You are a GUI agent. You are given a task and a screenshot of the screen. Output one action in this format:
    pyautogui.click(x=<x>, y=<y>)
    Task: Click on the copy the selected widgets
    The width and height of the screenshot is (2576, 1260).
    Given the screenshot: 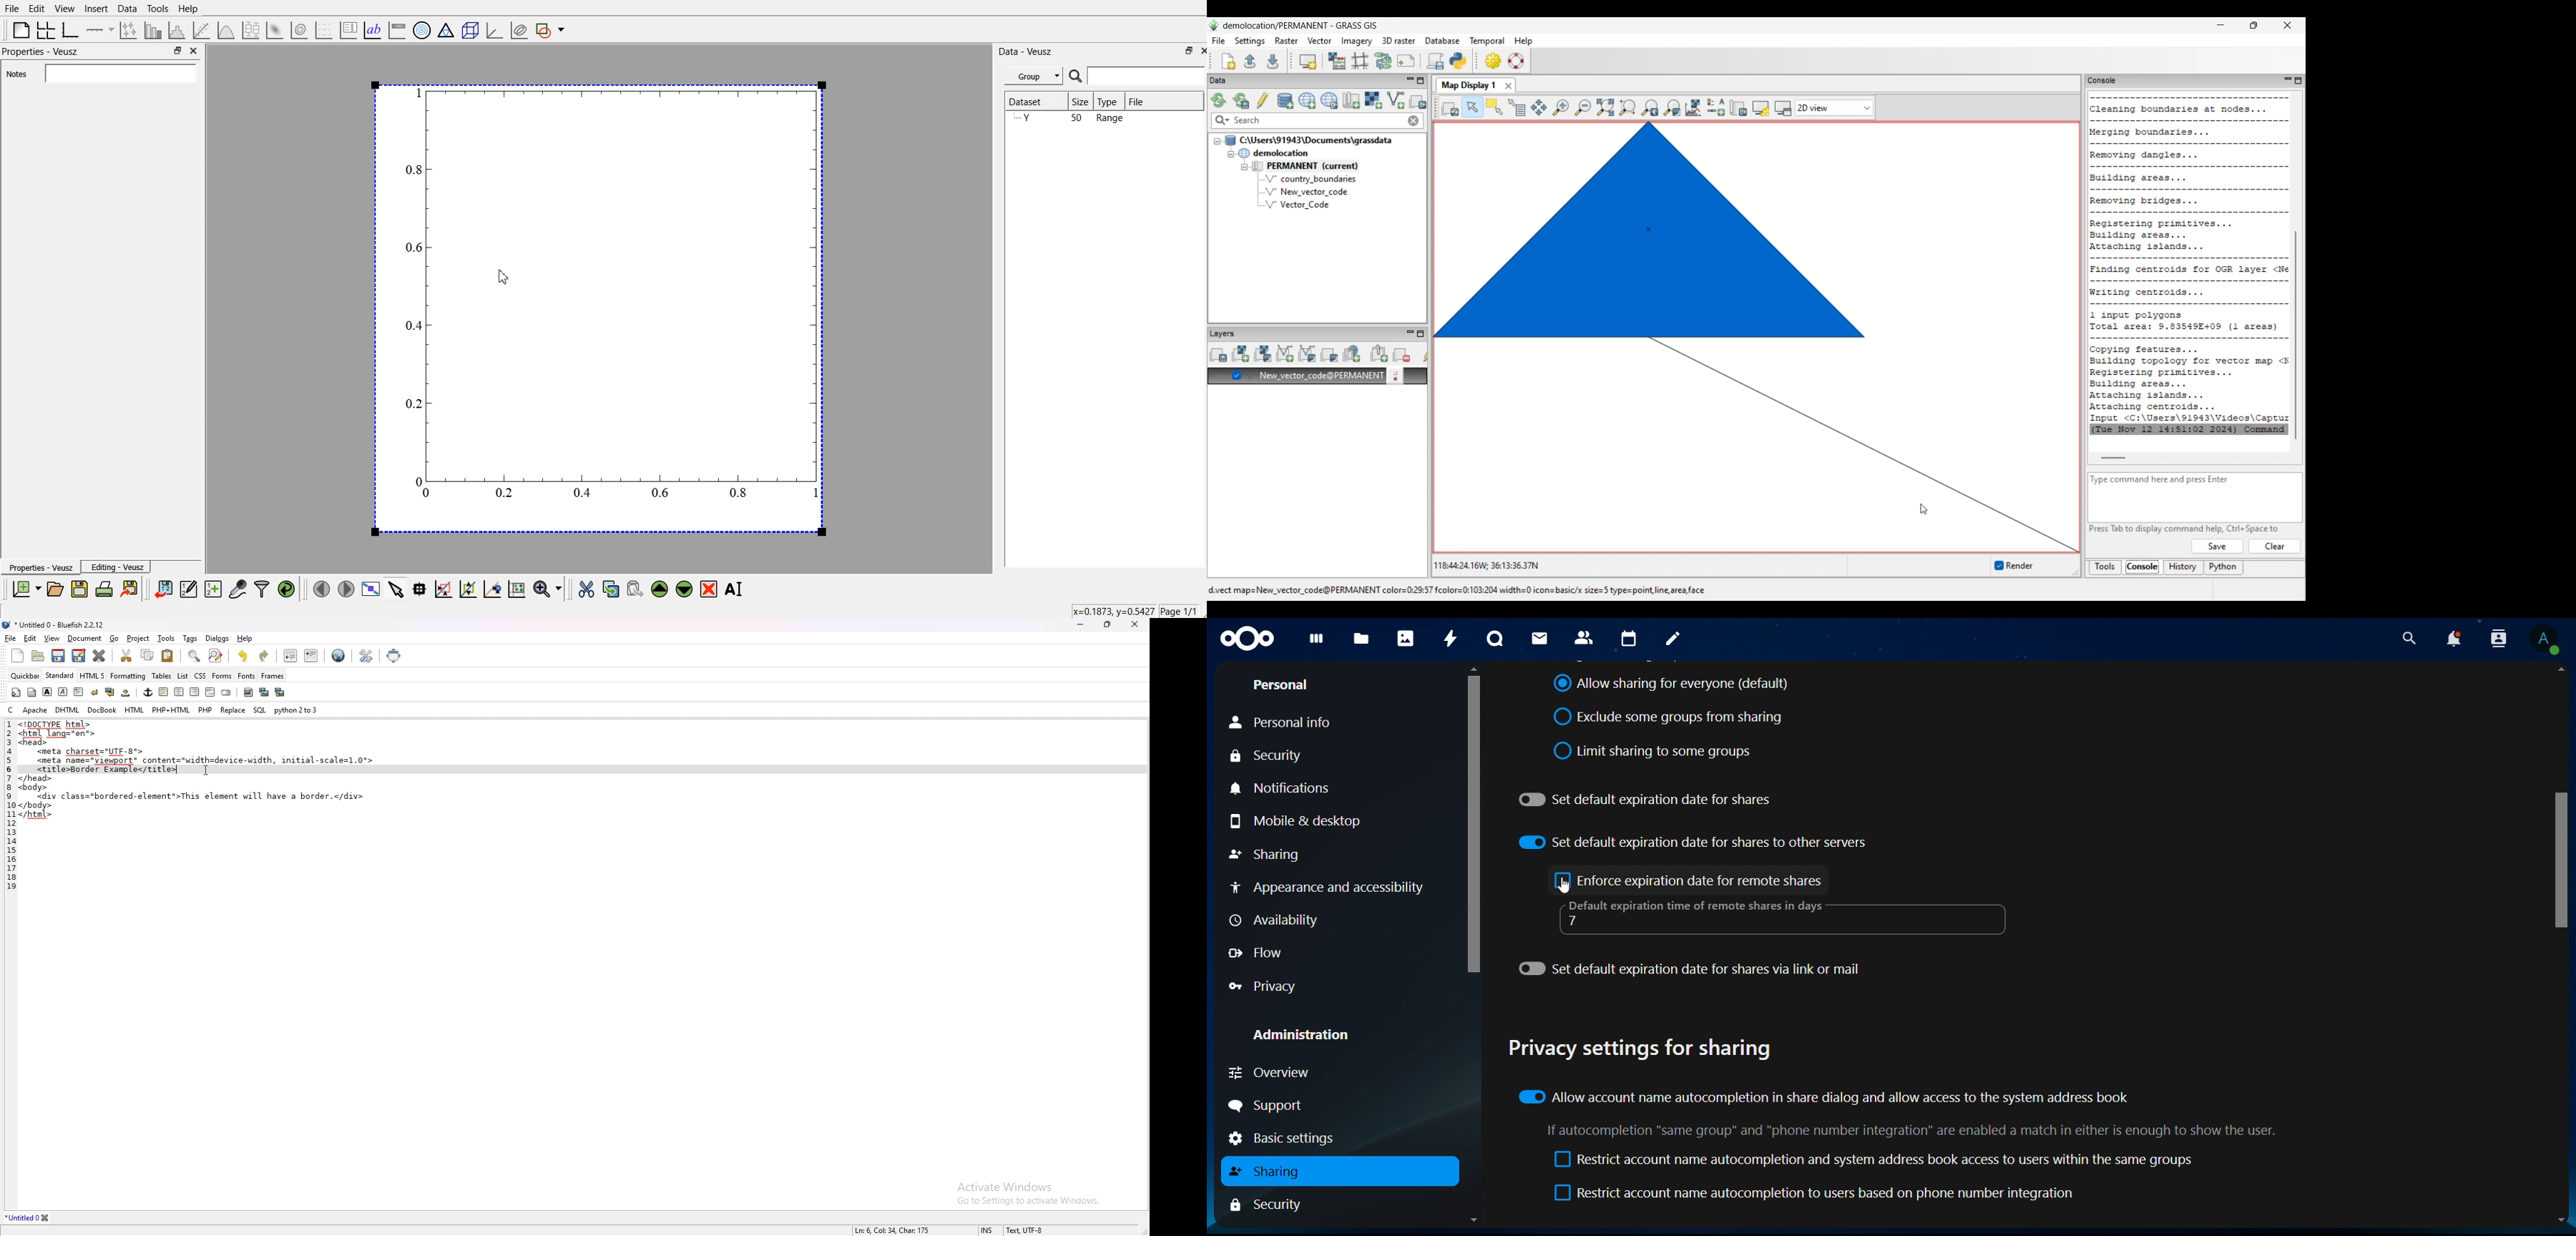 What is the action you would take?
    pyautogui.click(x=611, y=590)
    